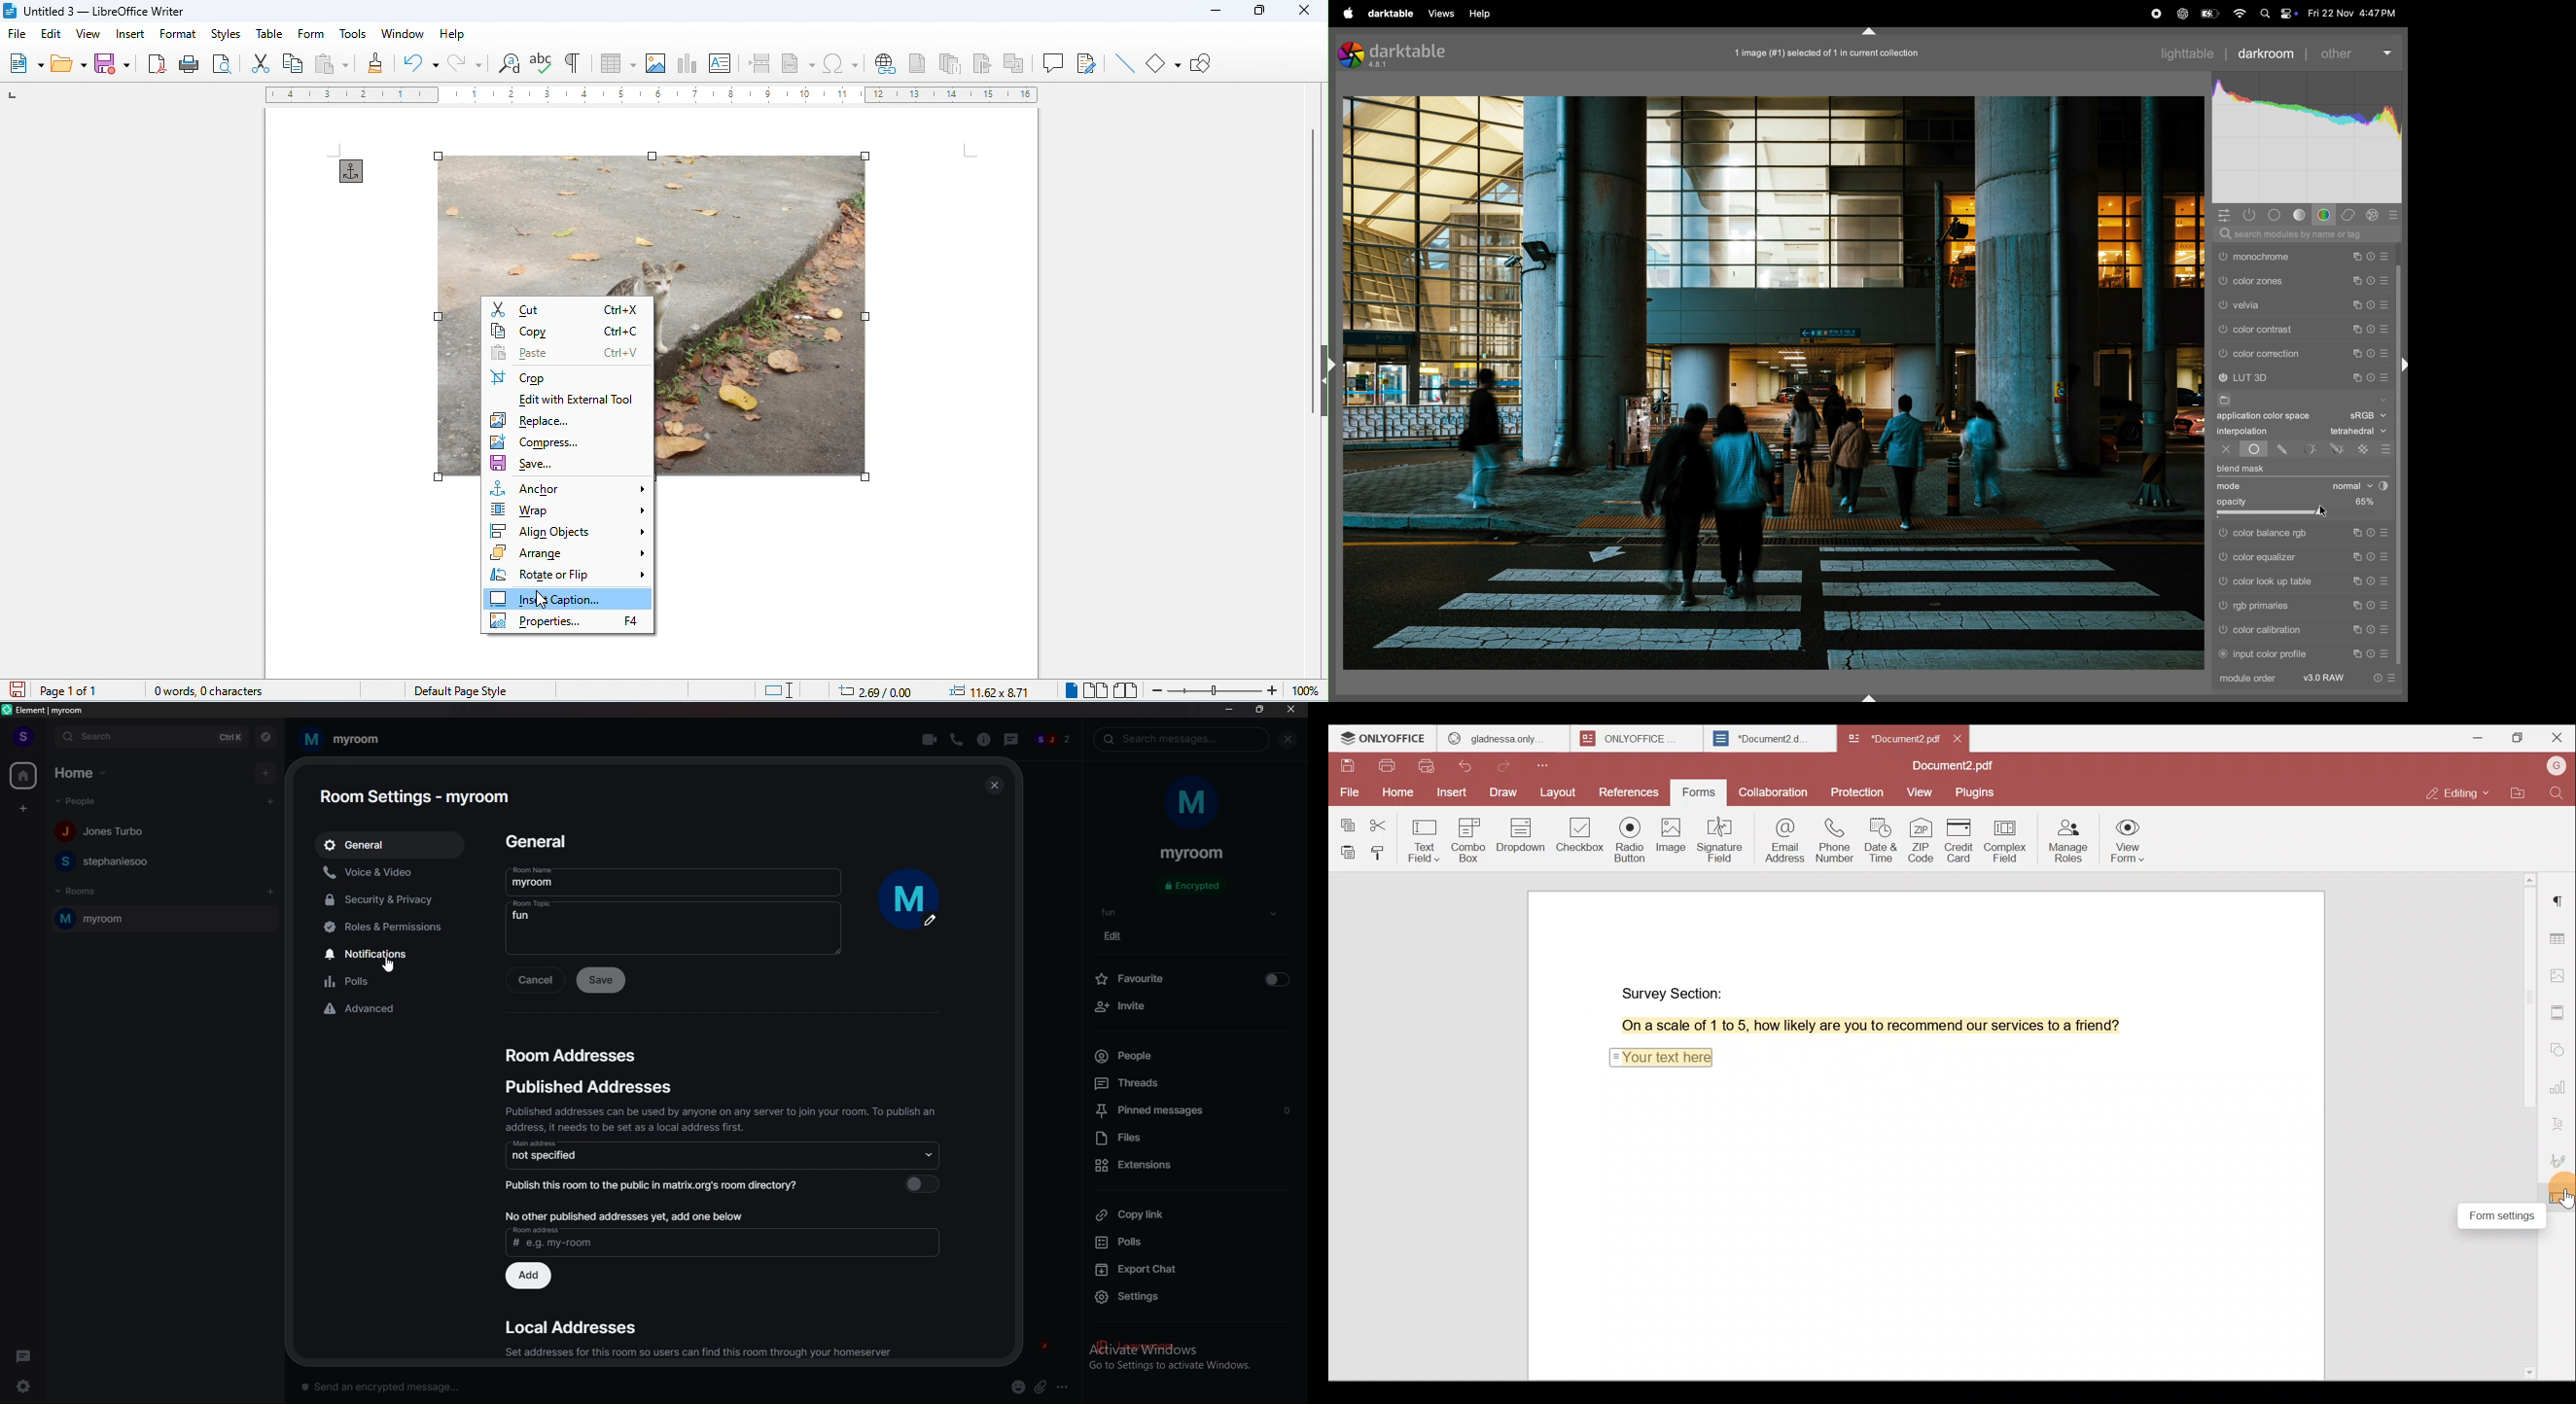 The image size is (2576, 1428). Describe the element at coordinates (420, 63) in the screenshot. I see `undo` at that location.